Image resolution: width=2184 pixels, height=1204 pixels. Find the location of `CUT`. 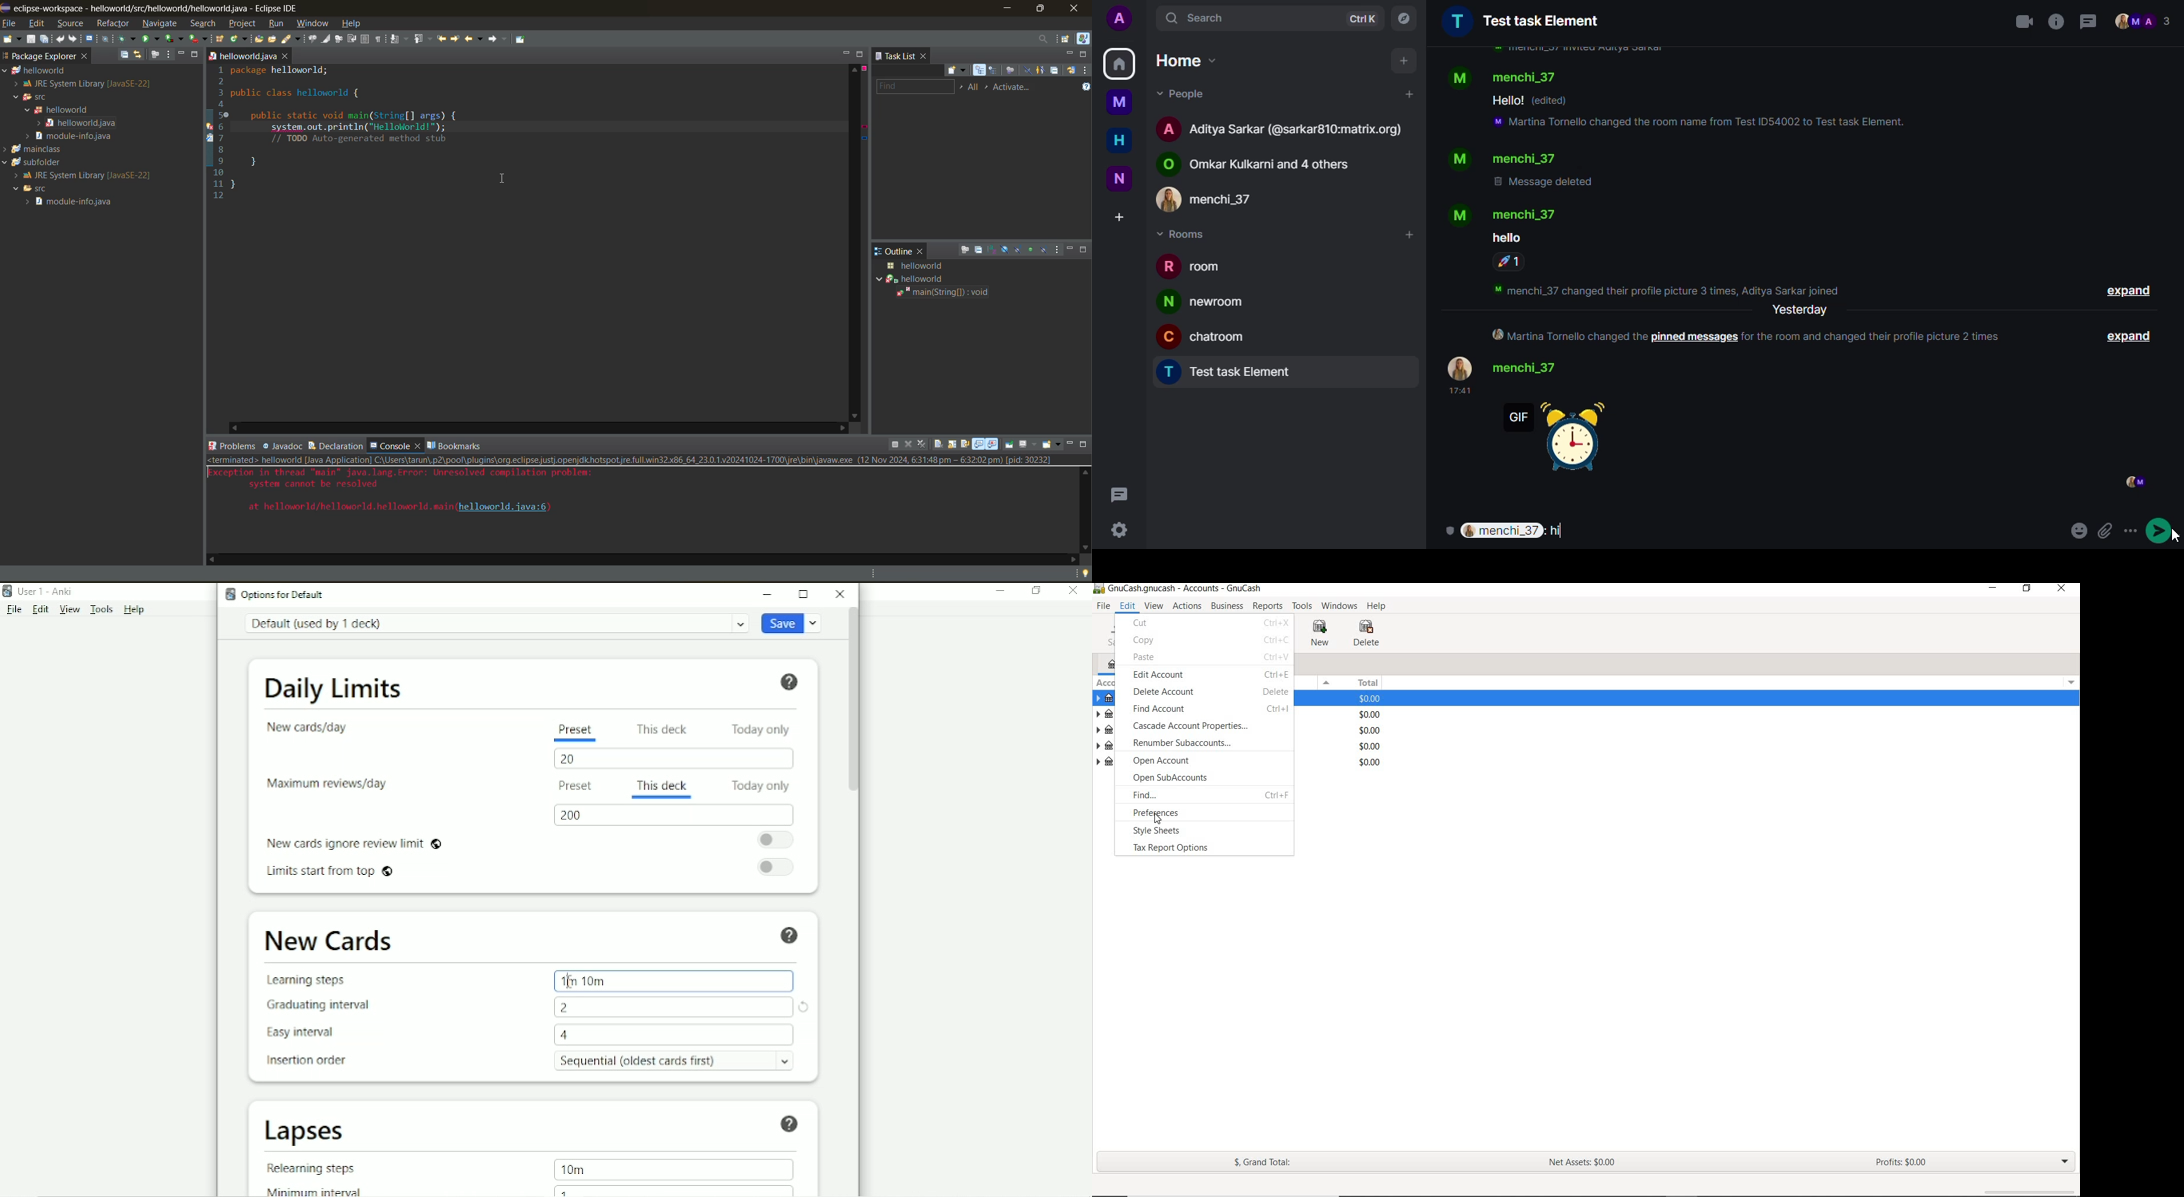

CUT is located at coordinates (1209, 622).